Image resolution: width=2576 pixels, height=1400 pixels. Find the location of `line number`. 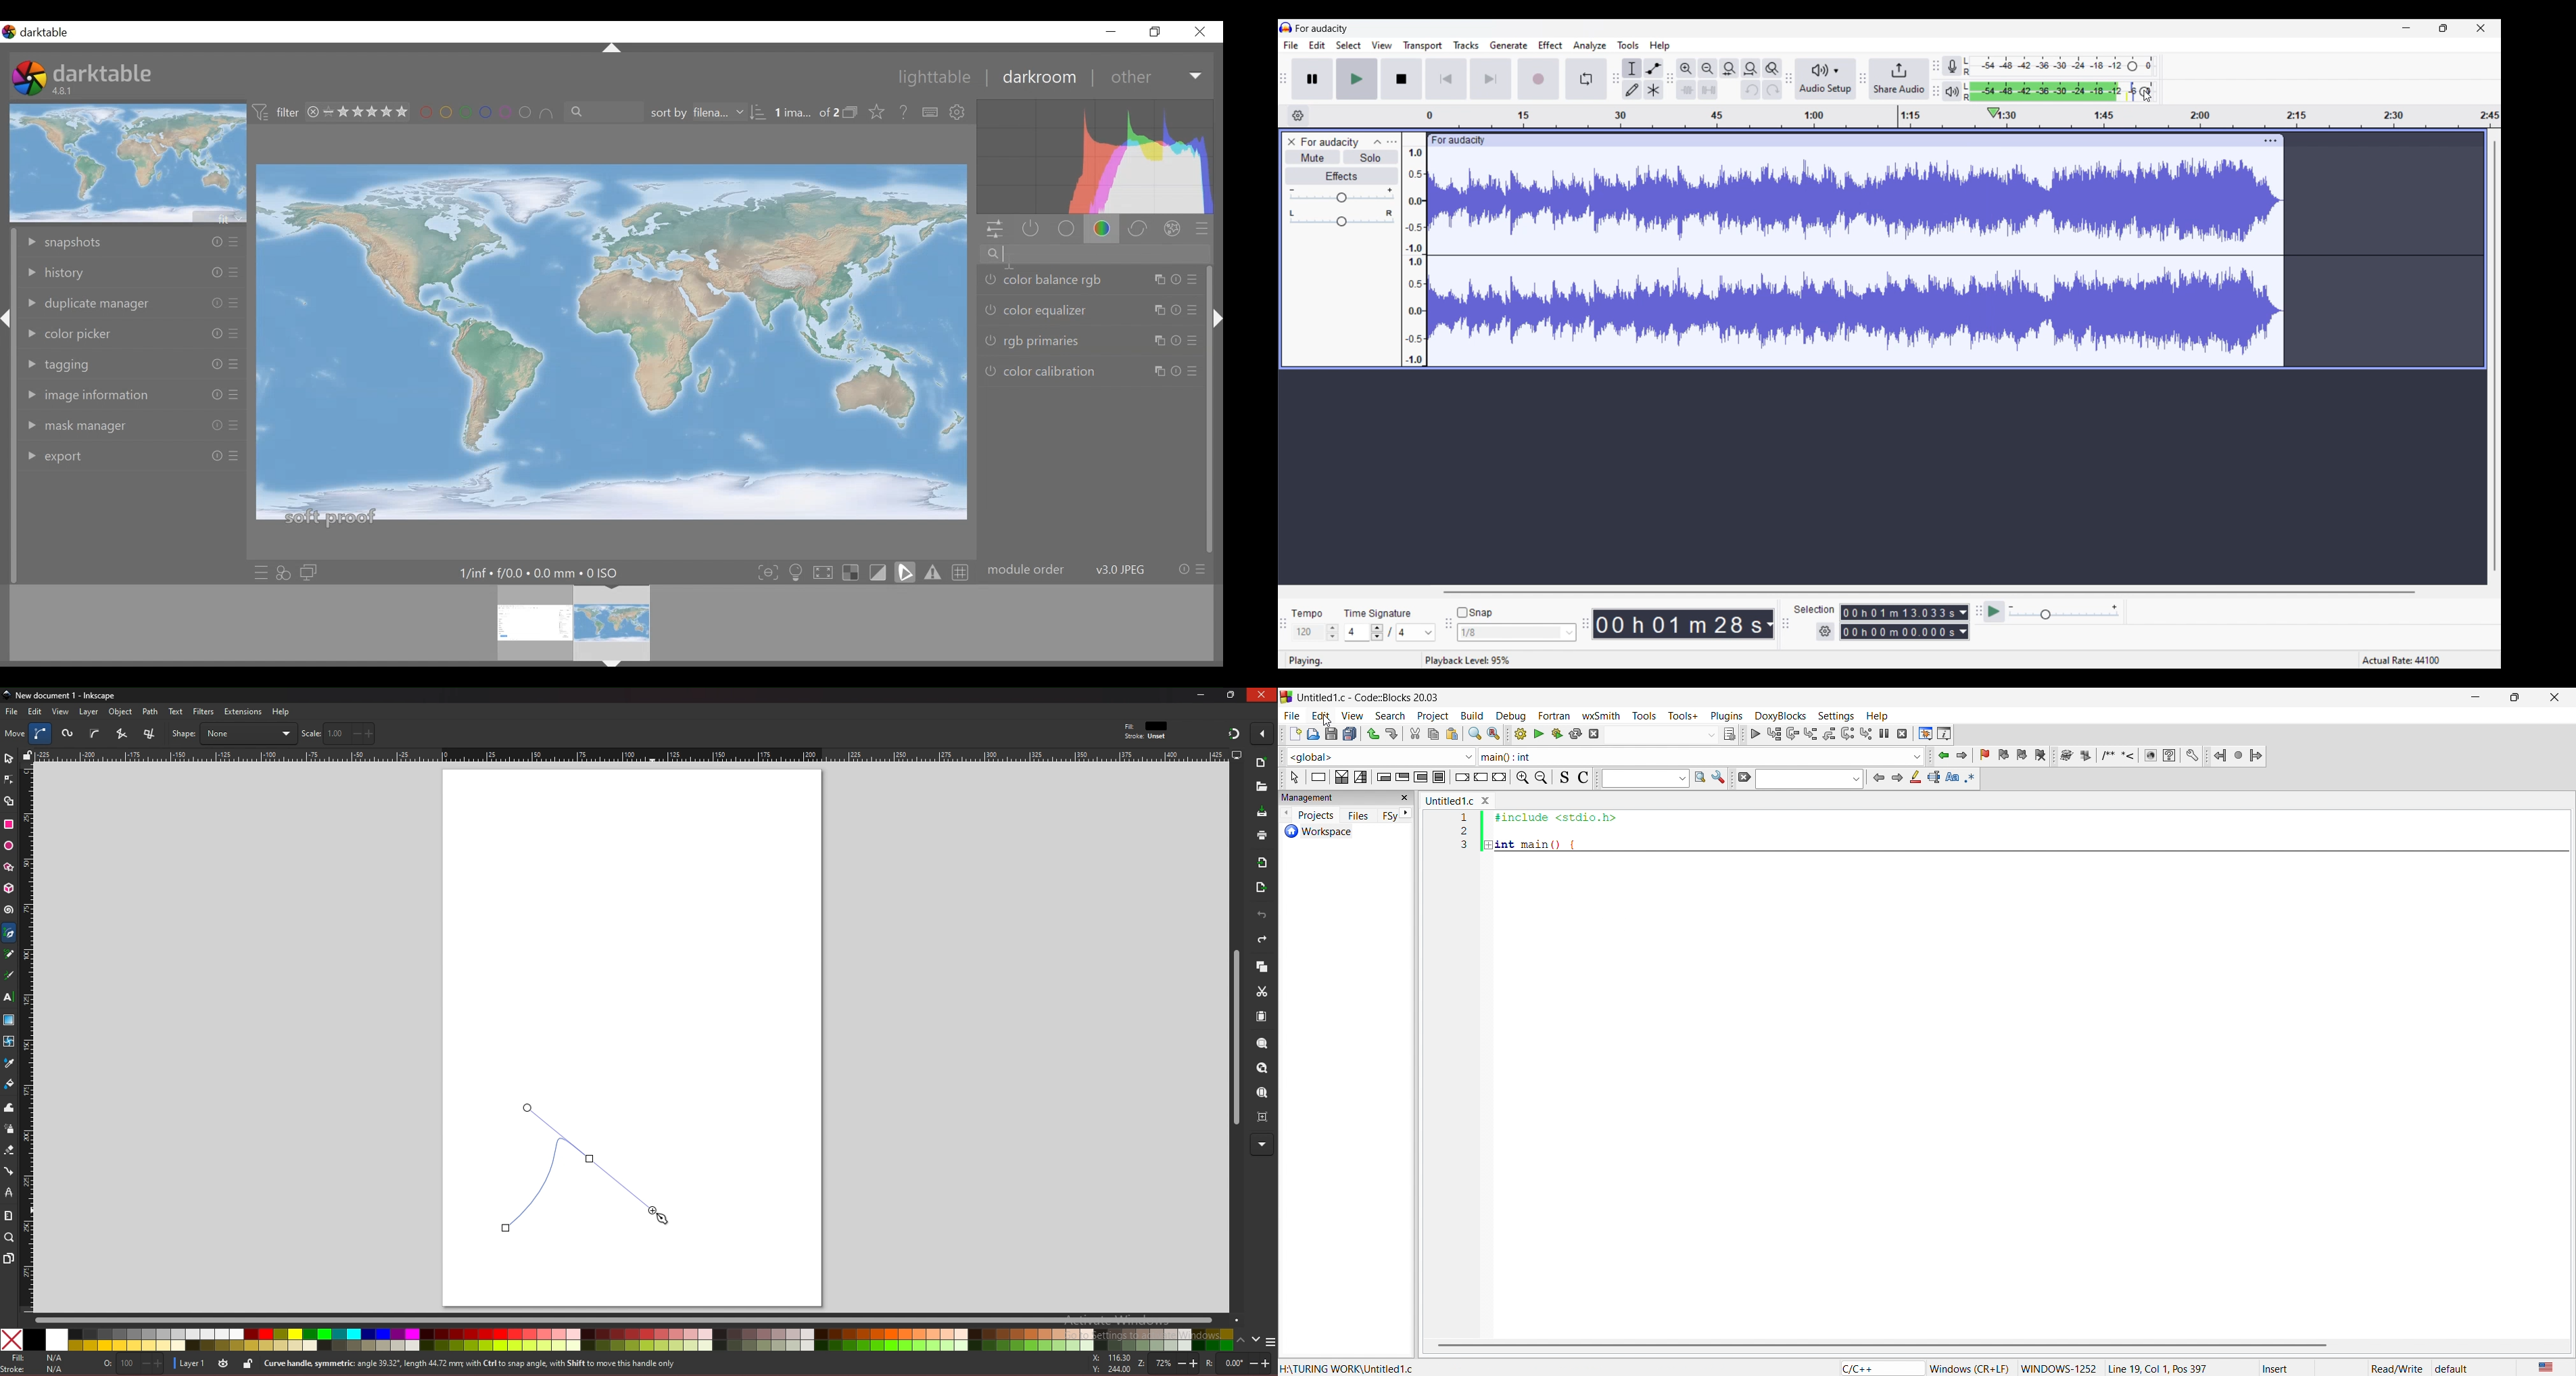

line number is located at coordinates (1466, 988).